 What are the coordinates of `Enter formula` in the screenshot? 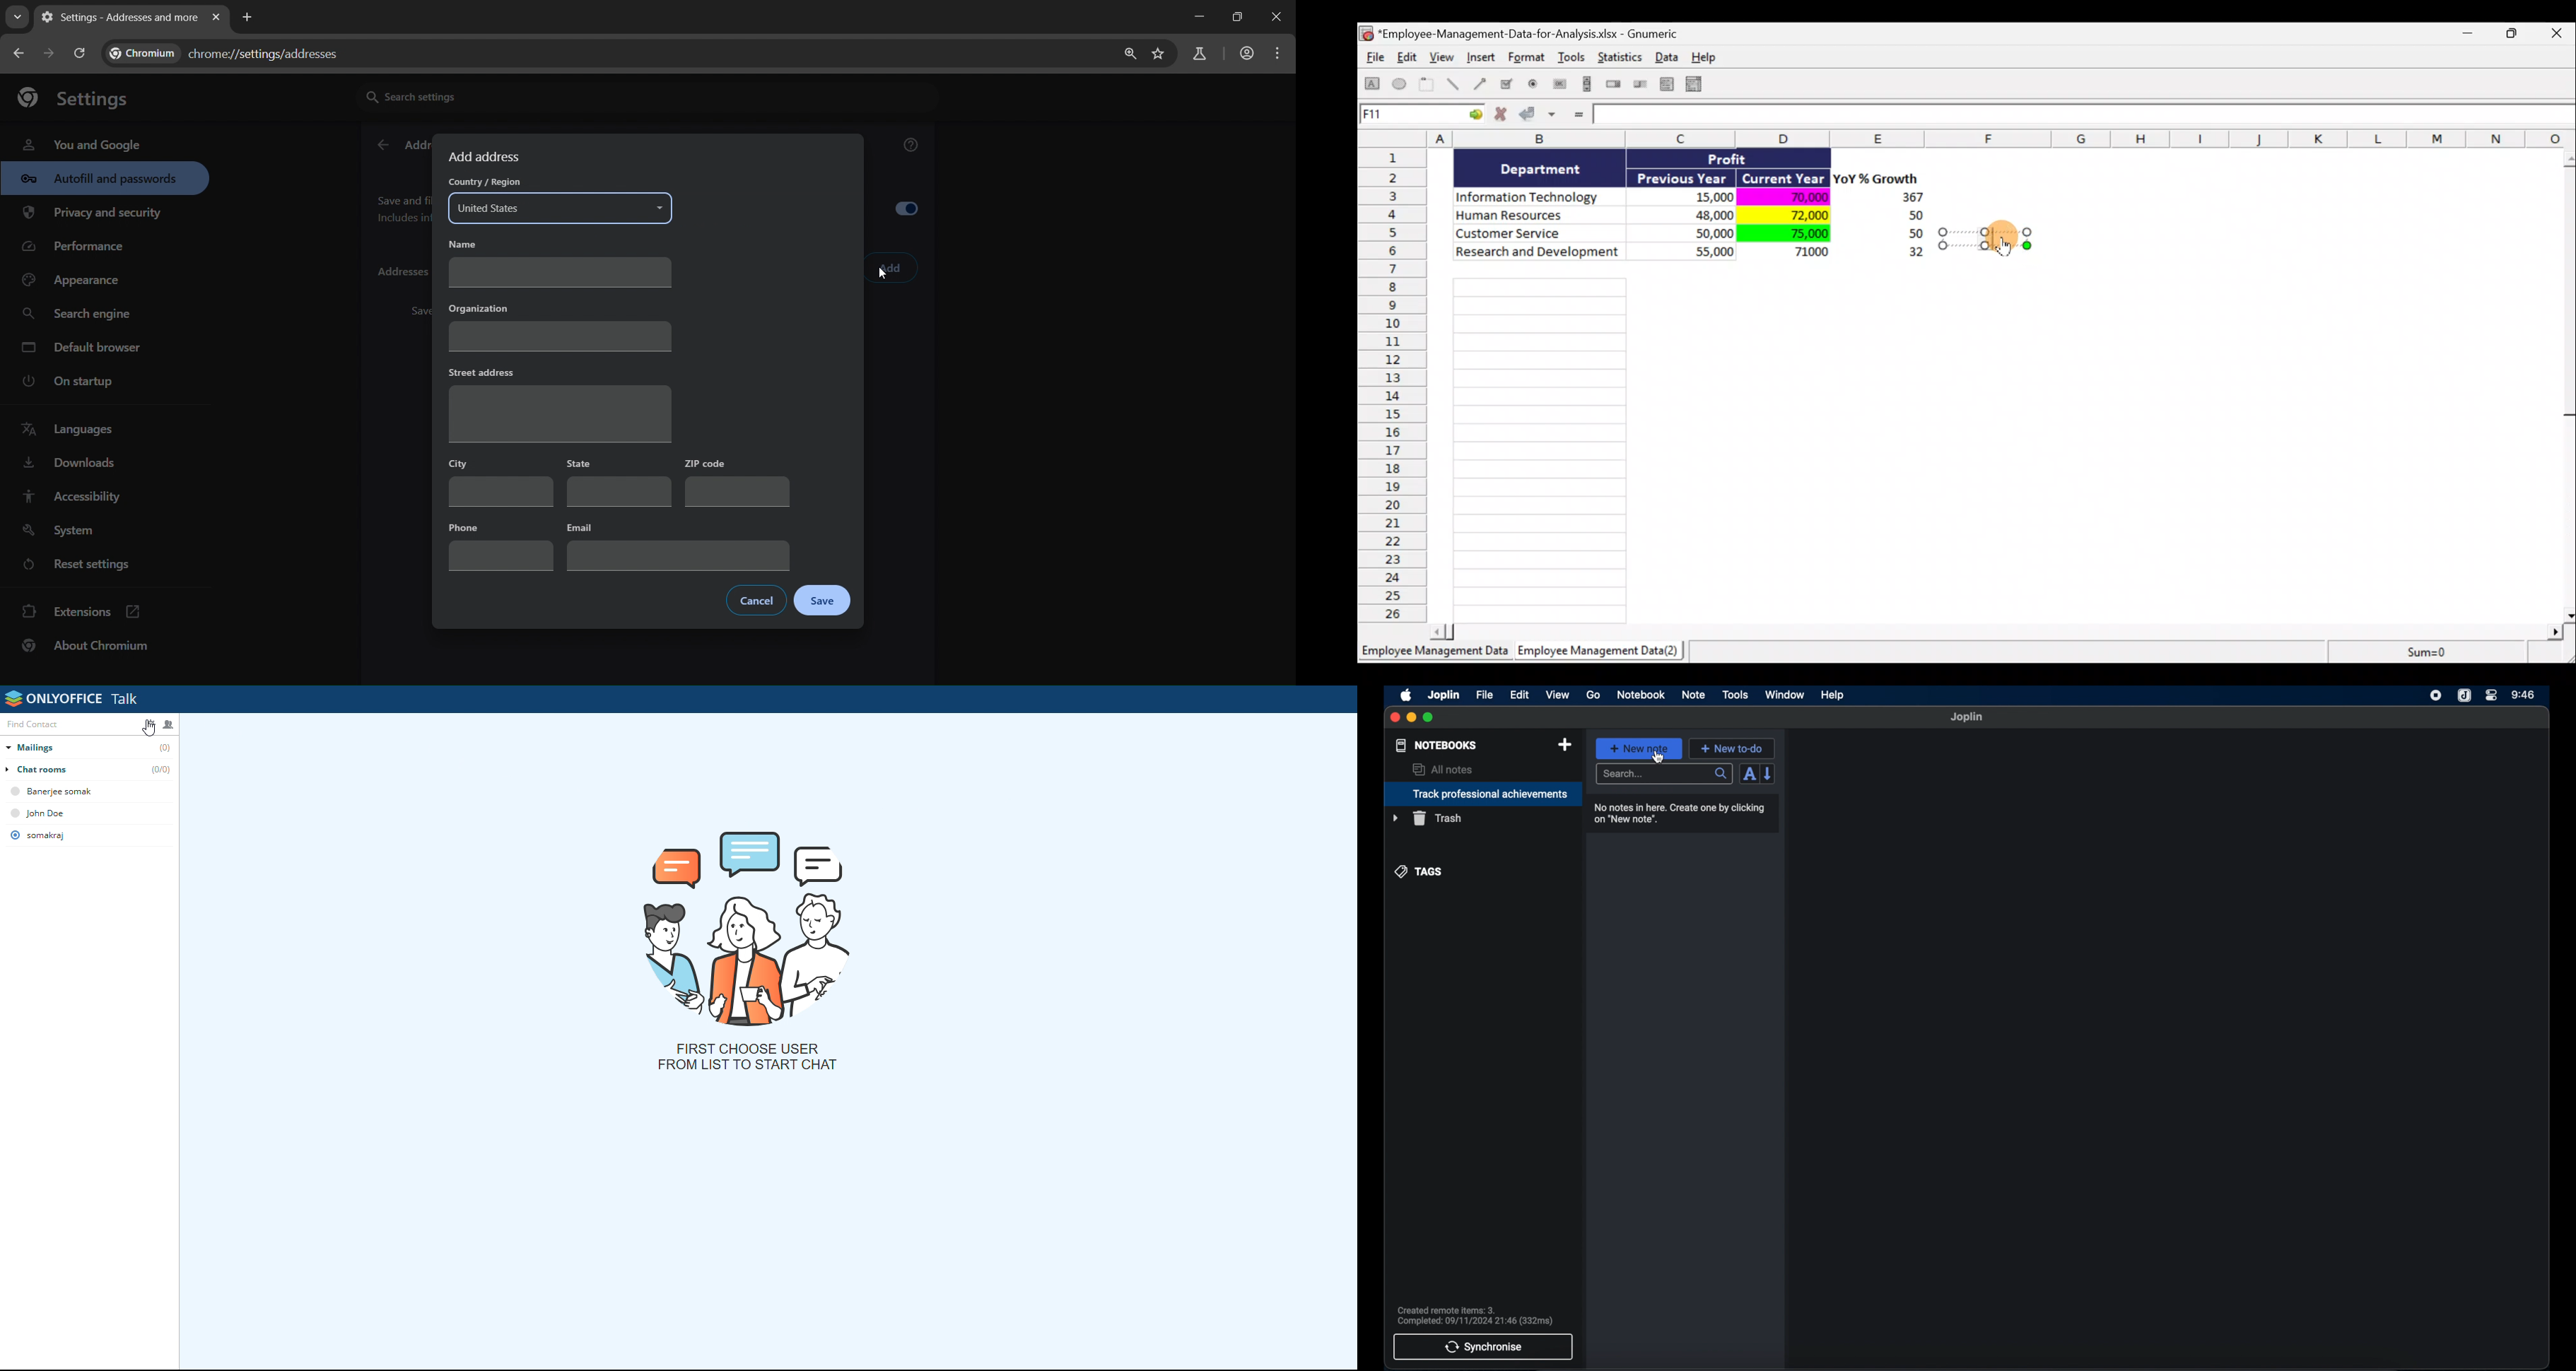 It's located at (1577, 116).